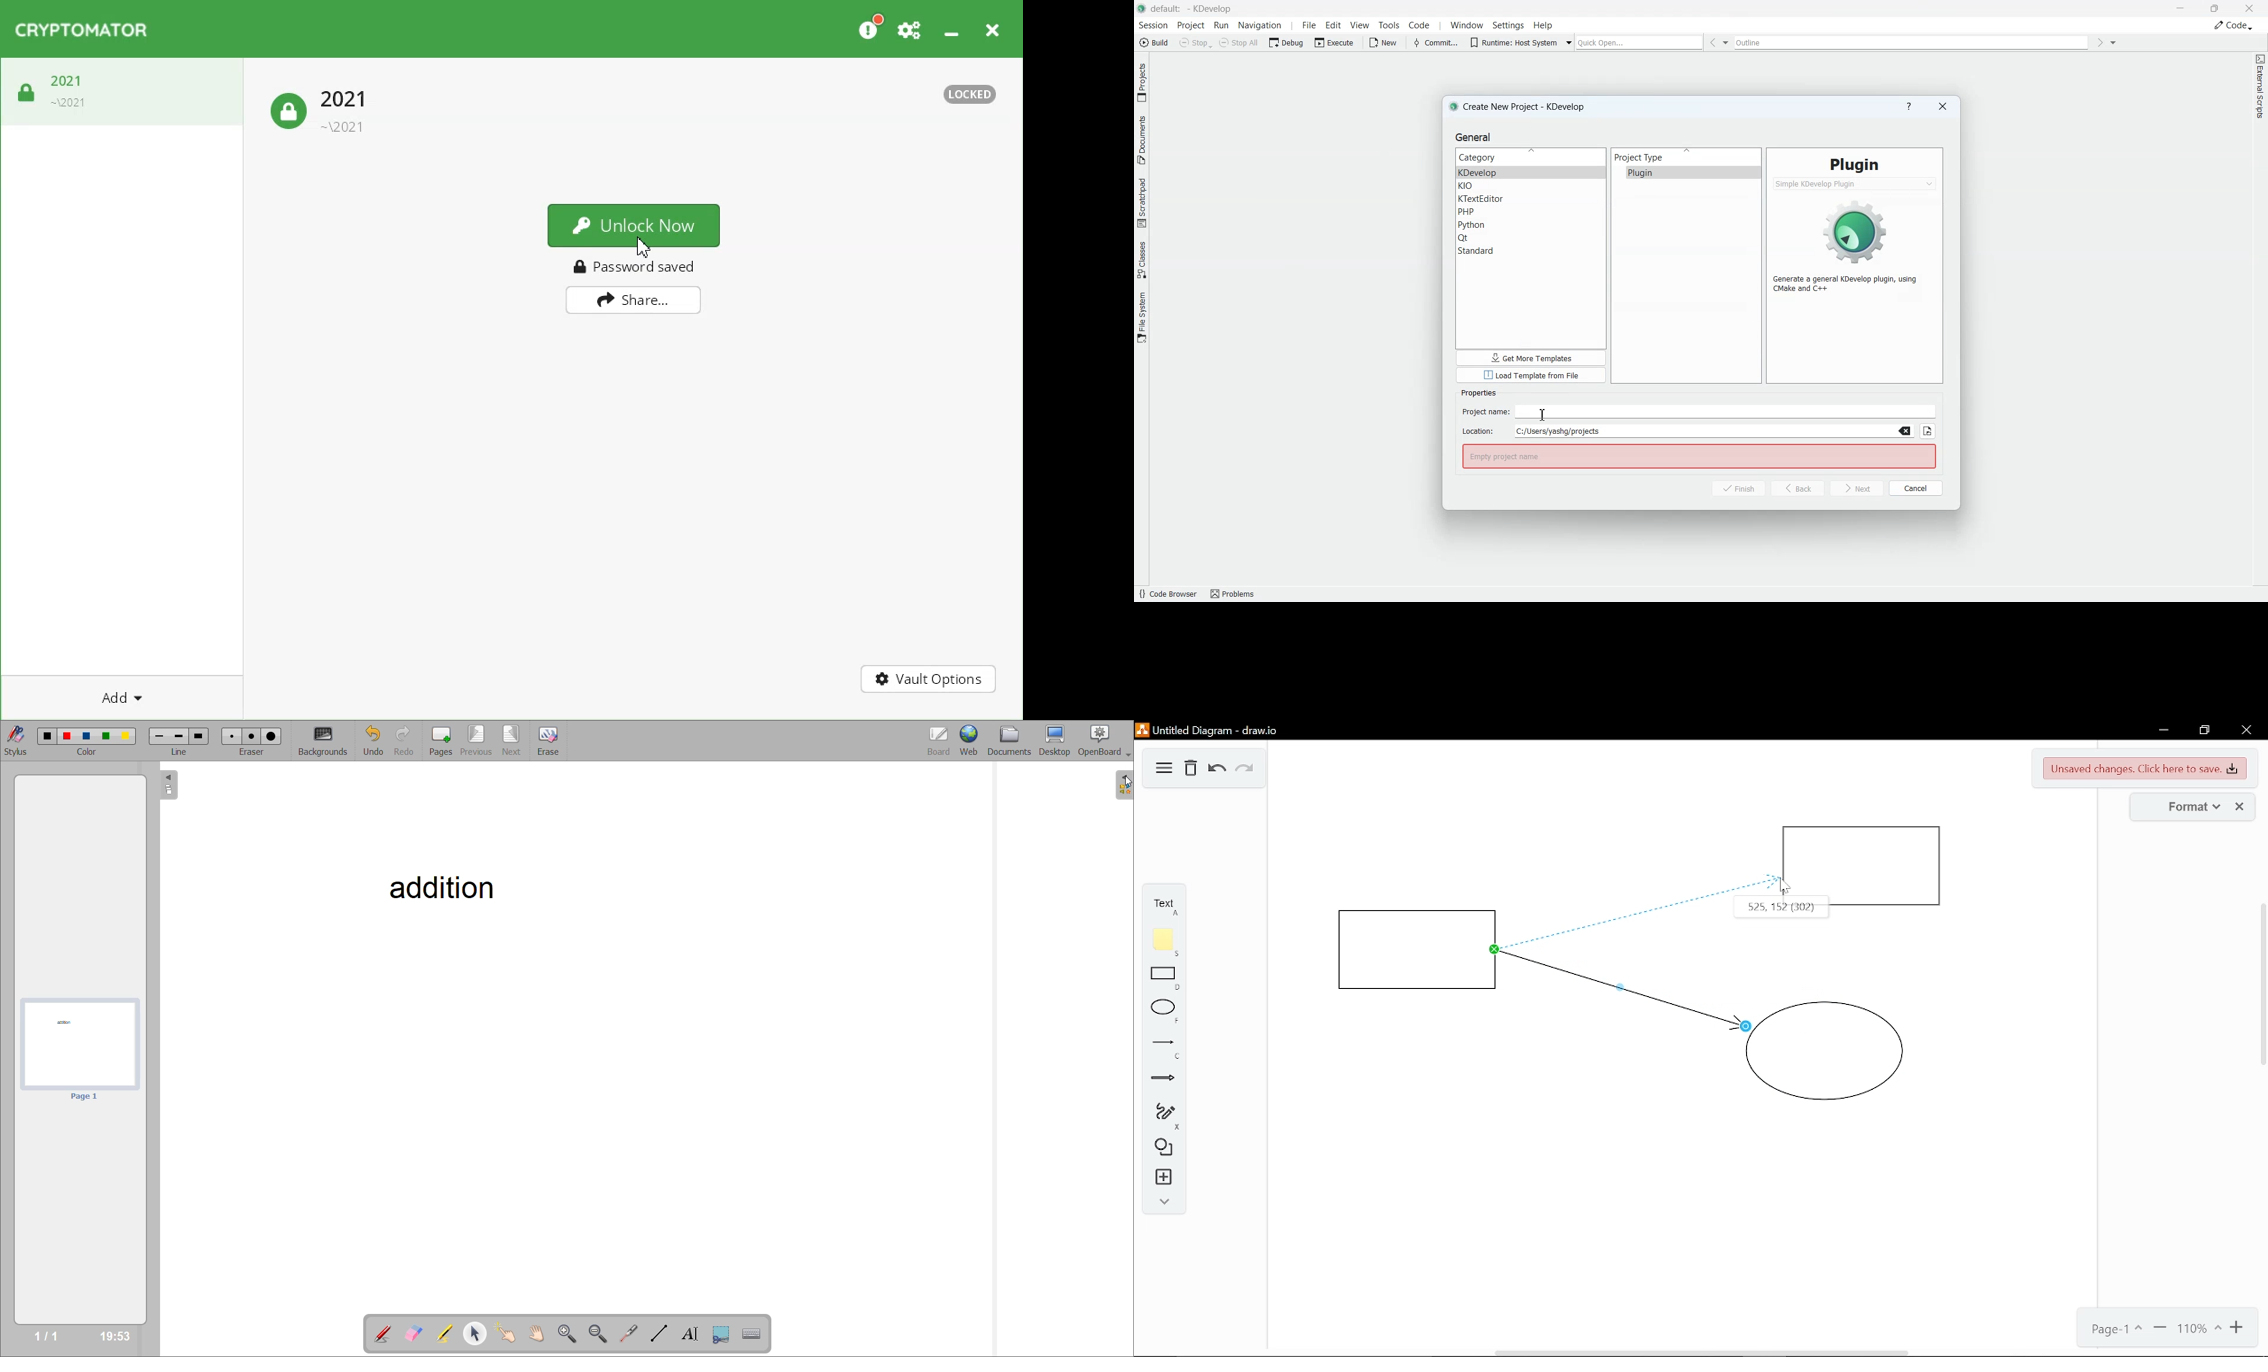 The height and width of the screenshot is (1372, 2268). What do you see at coordinates (1161, 907) in the screenshot?
I see `text` at bounding box center [1161, 907].